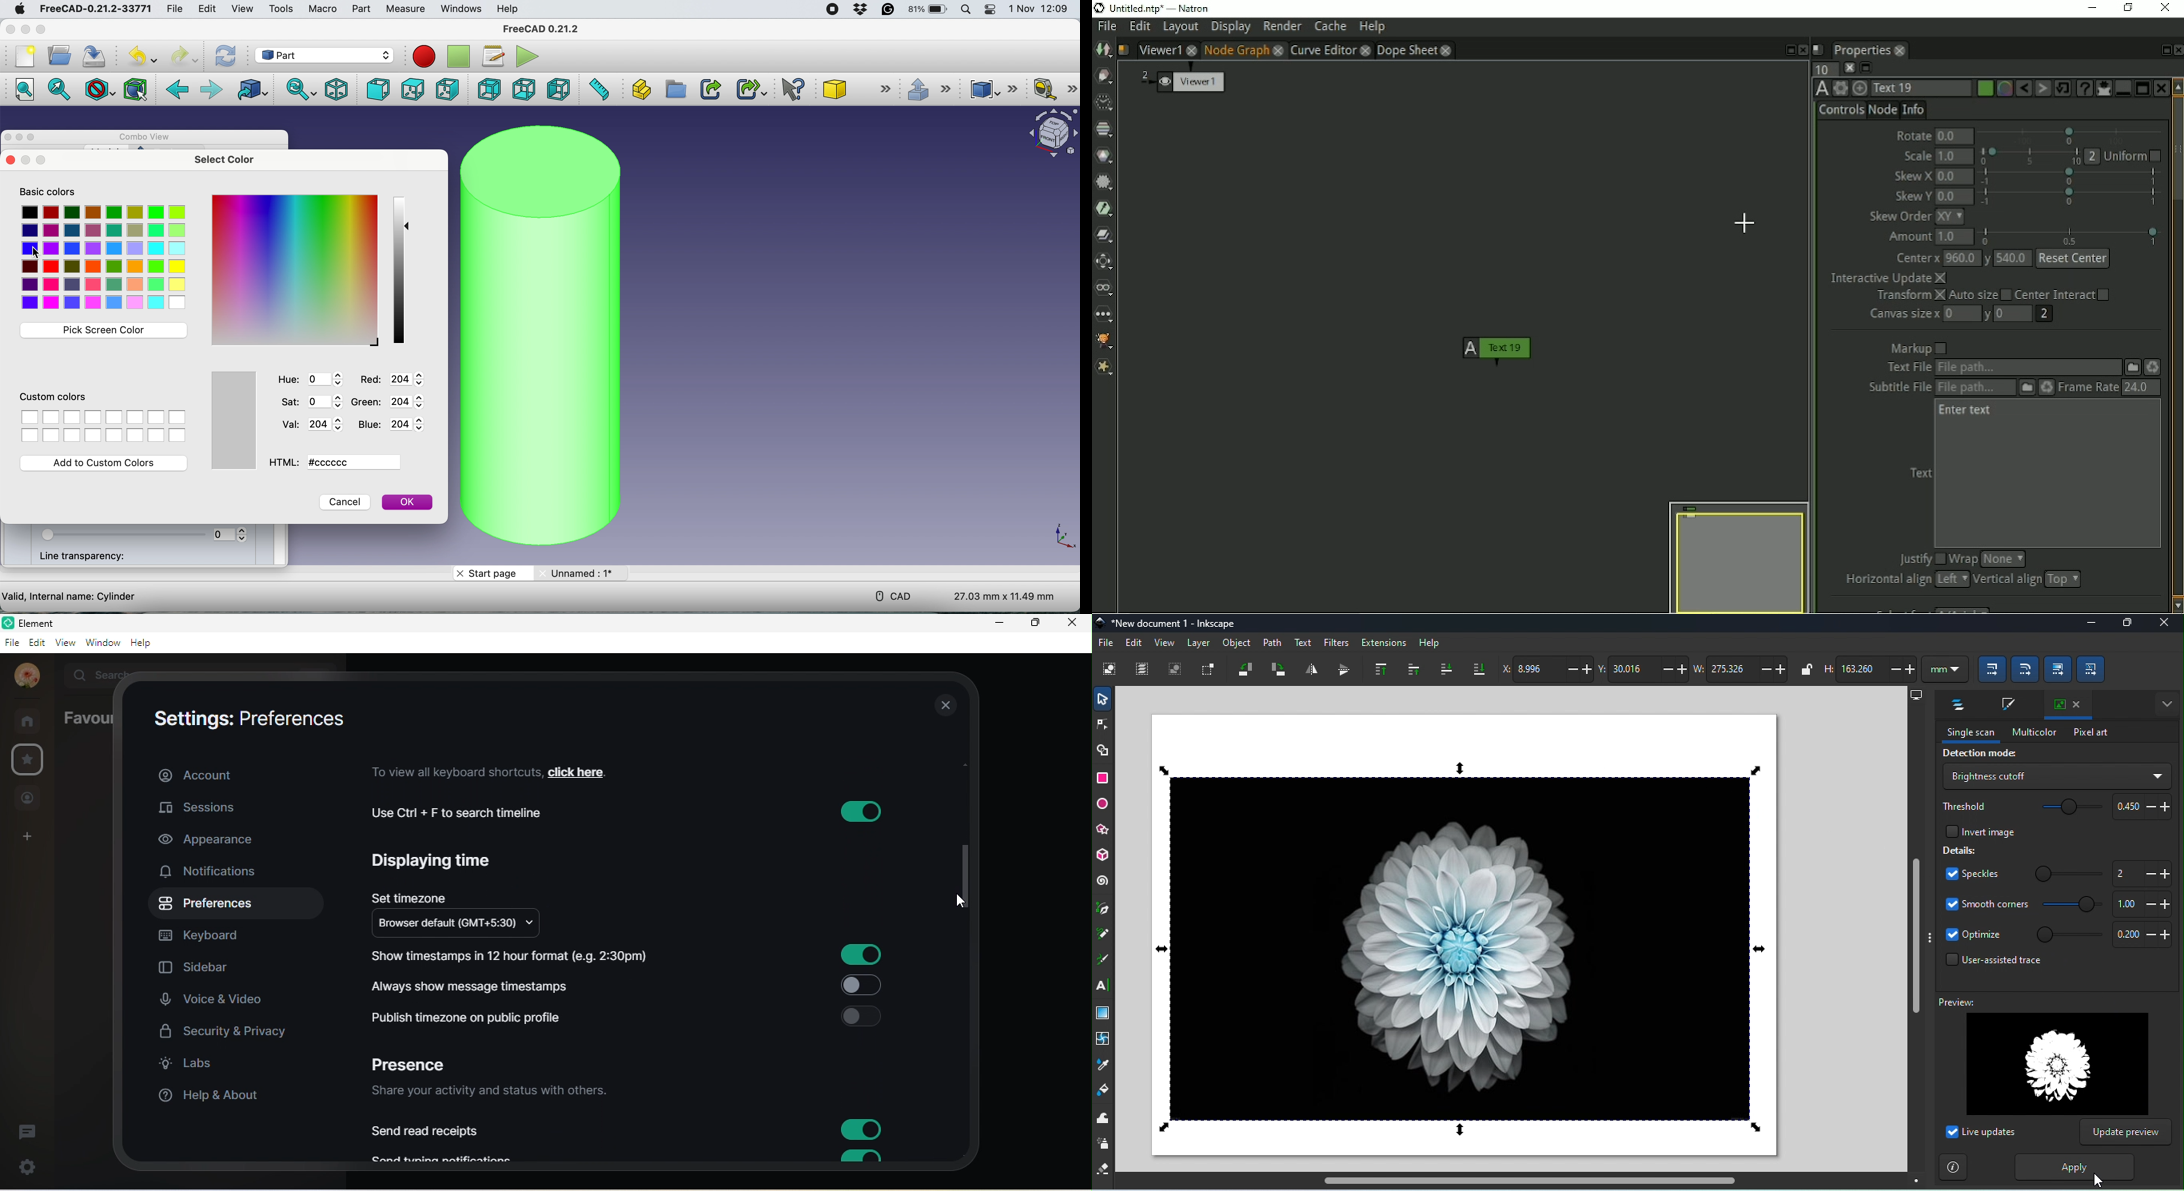 The image size is (2184, 1204). I want to click on ok, so click(408, 502).